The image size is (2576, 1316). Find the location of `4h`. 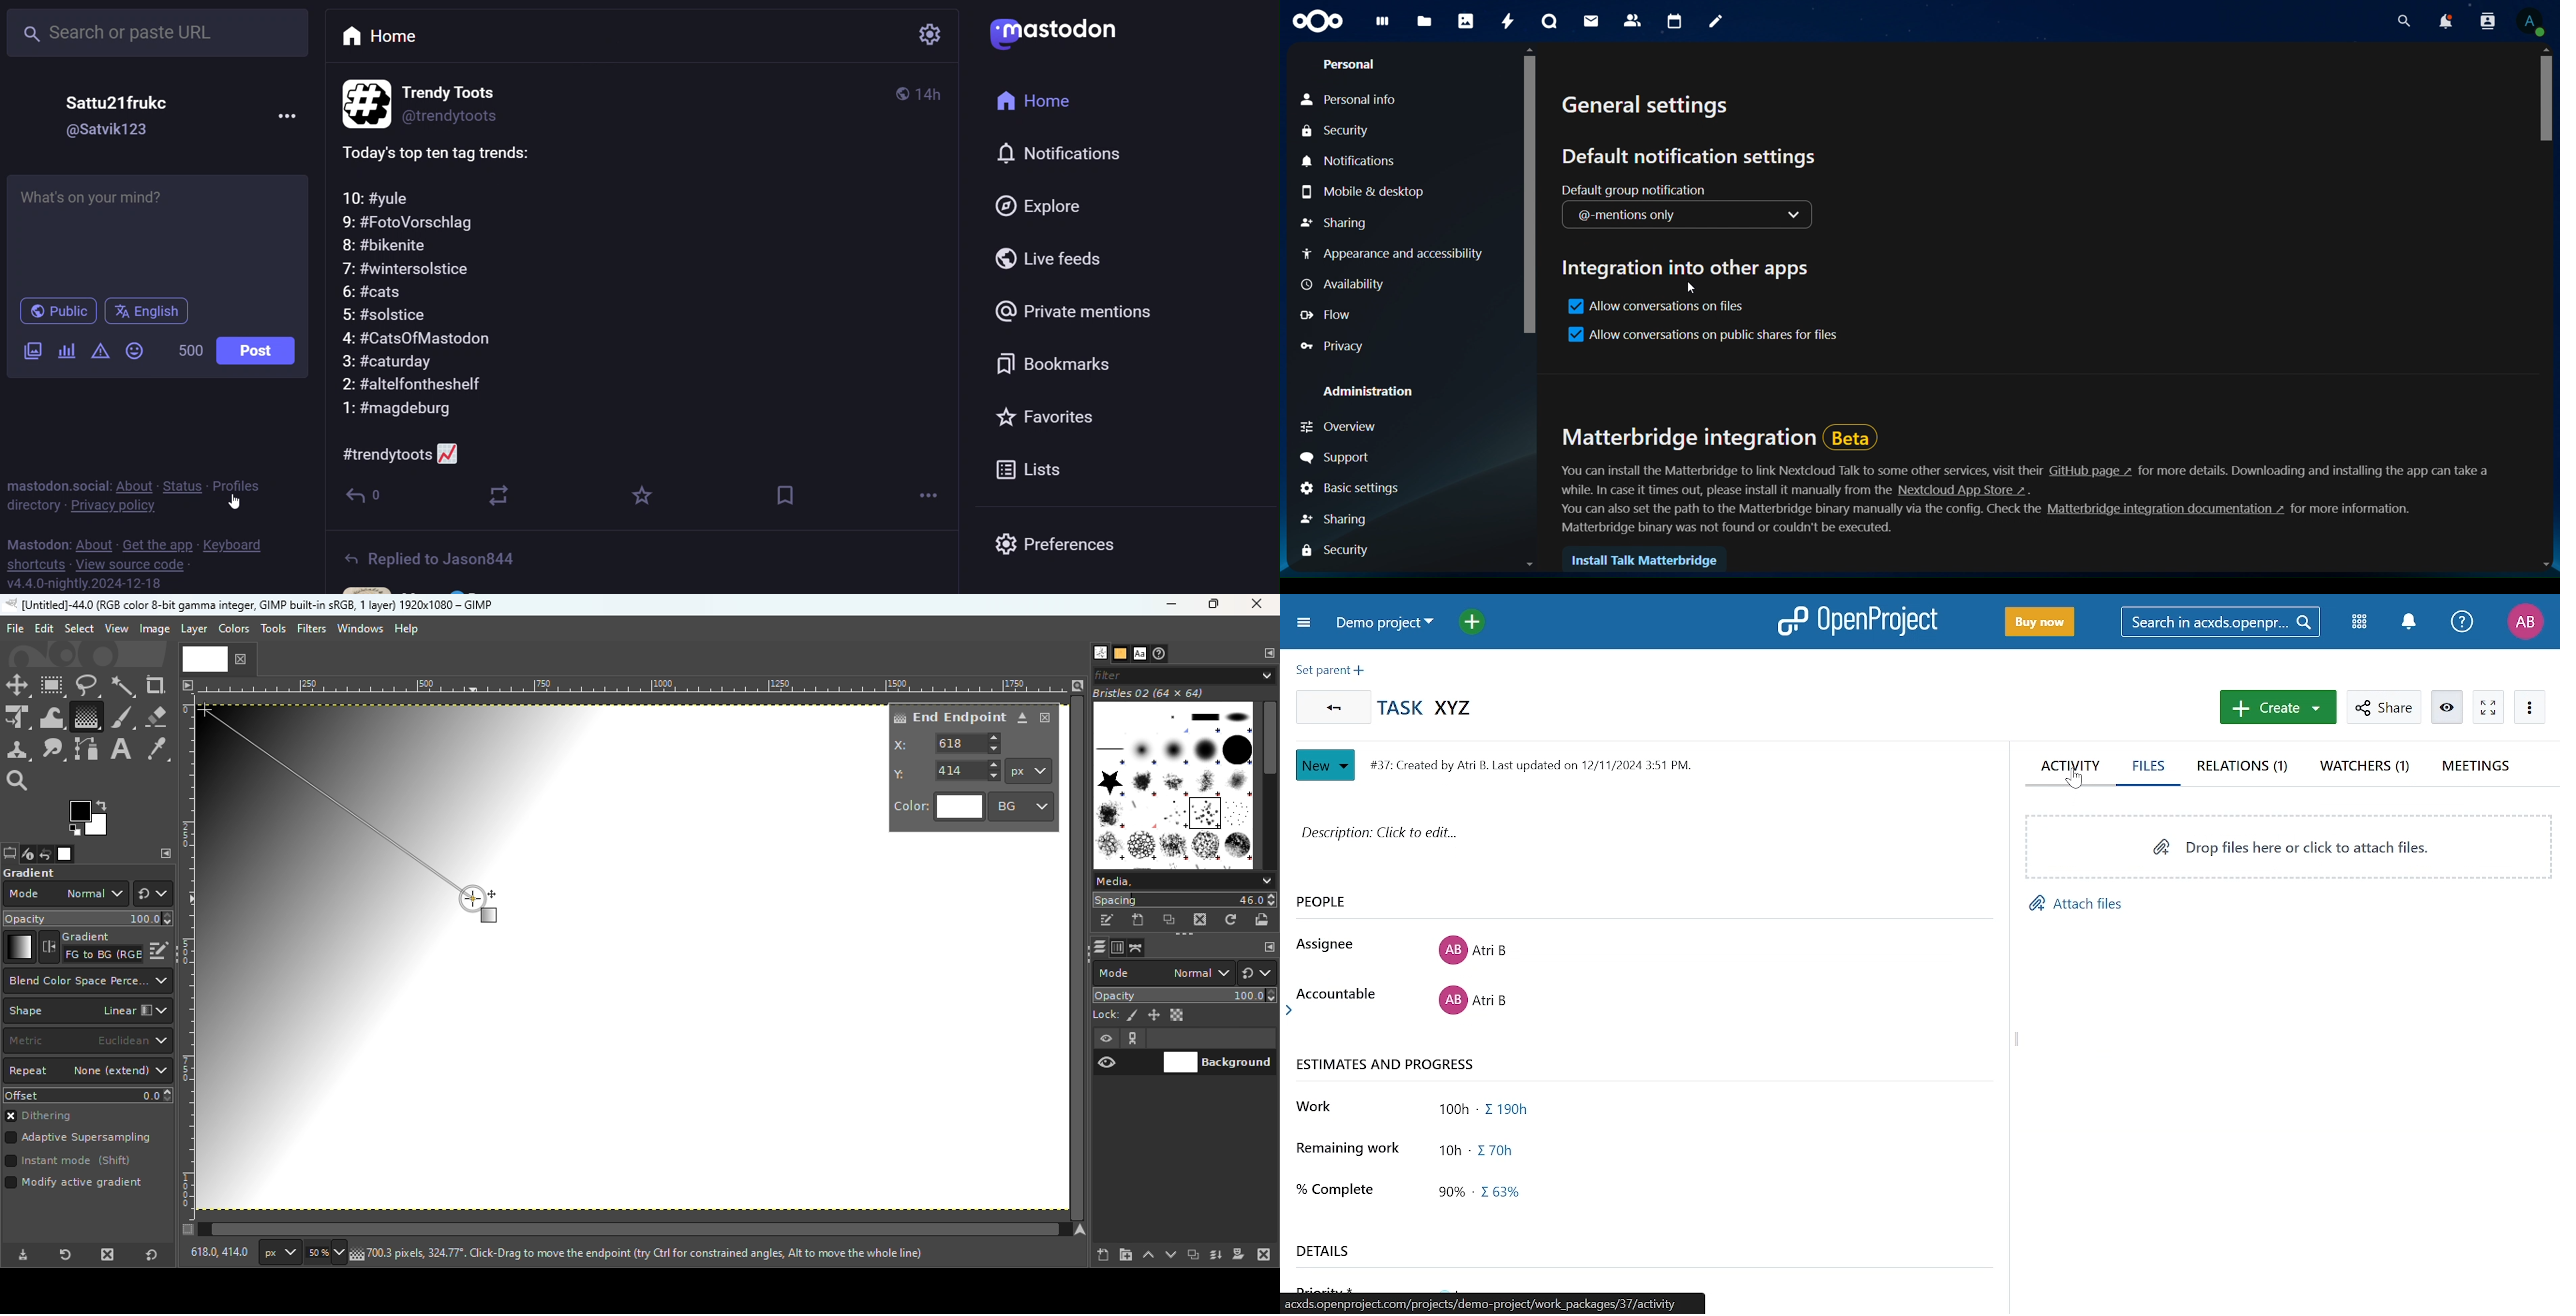

4h is located at coordinates (940, 88).